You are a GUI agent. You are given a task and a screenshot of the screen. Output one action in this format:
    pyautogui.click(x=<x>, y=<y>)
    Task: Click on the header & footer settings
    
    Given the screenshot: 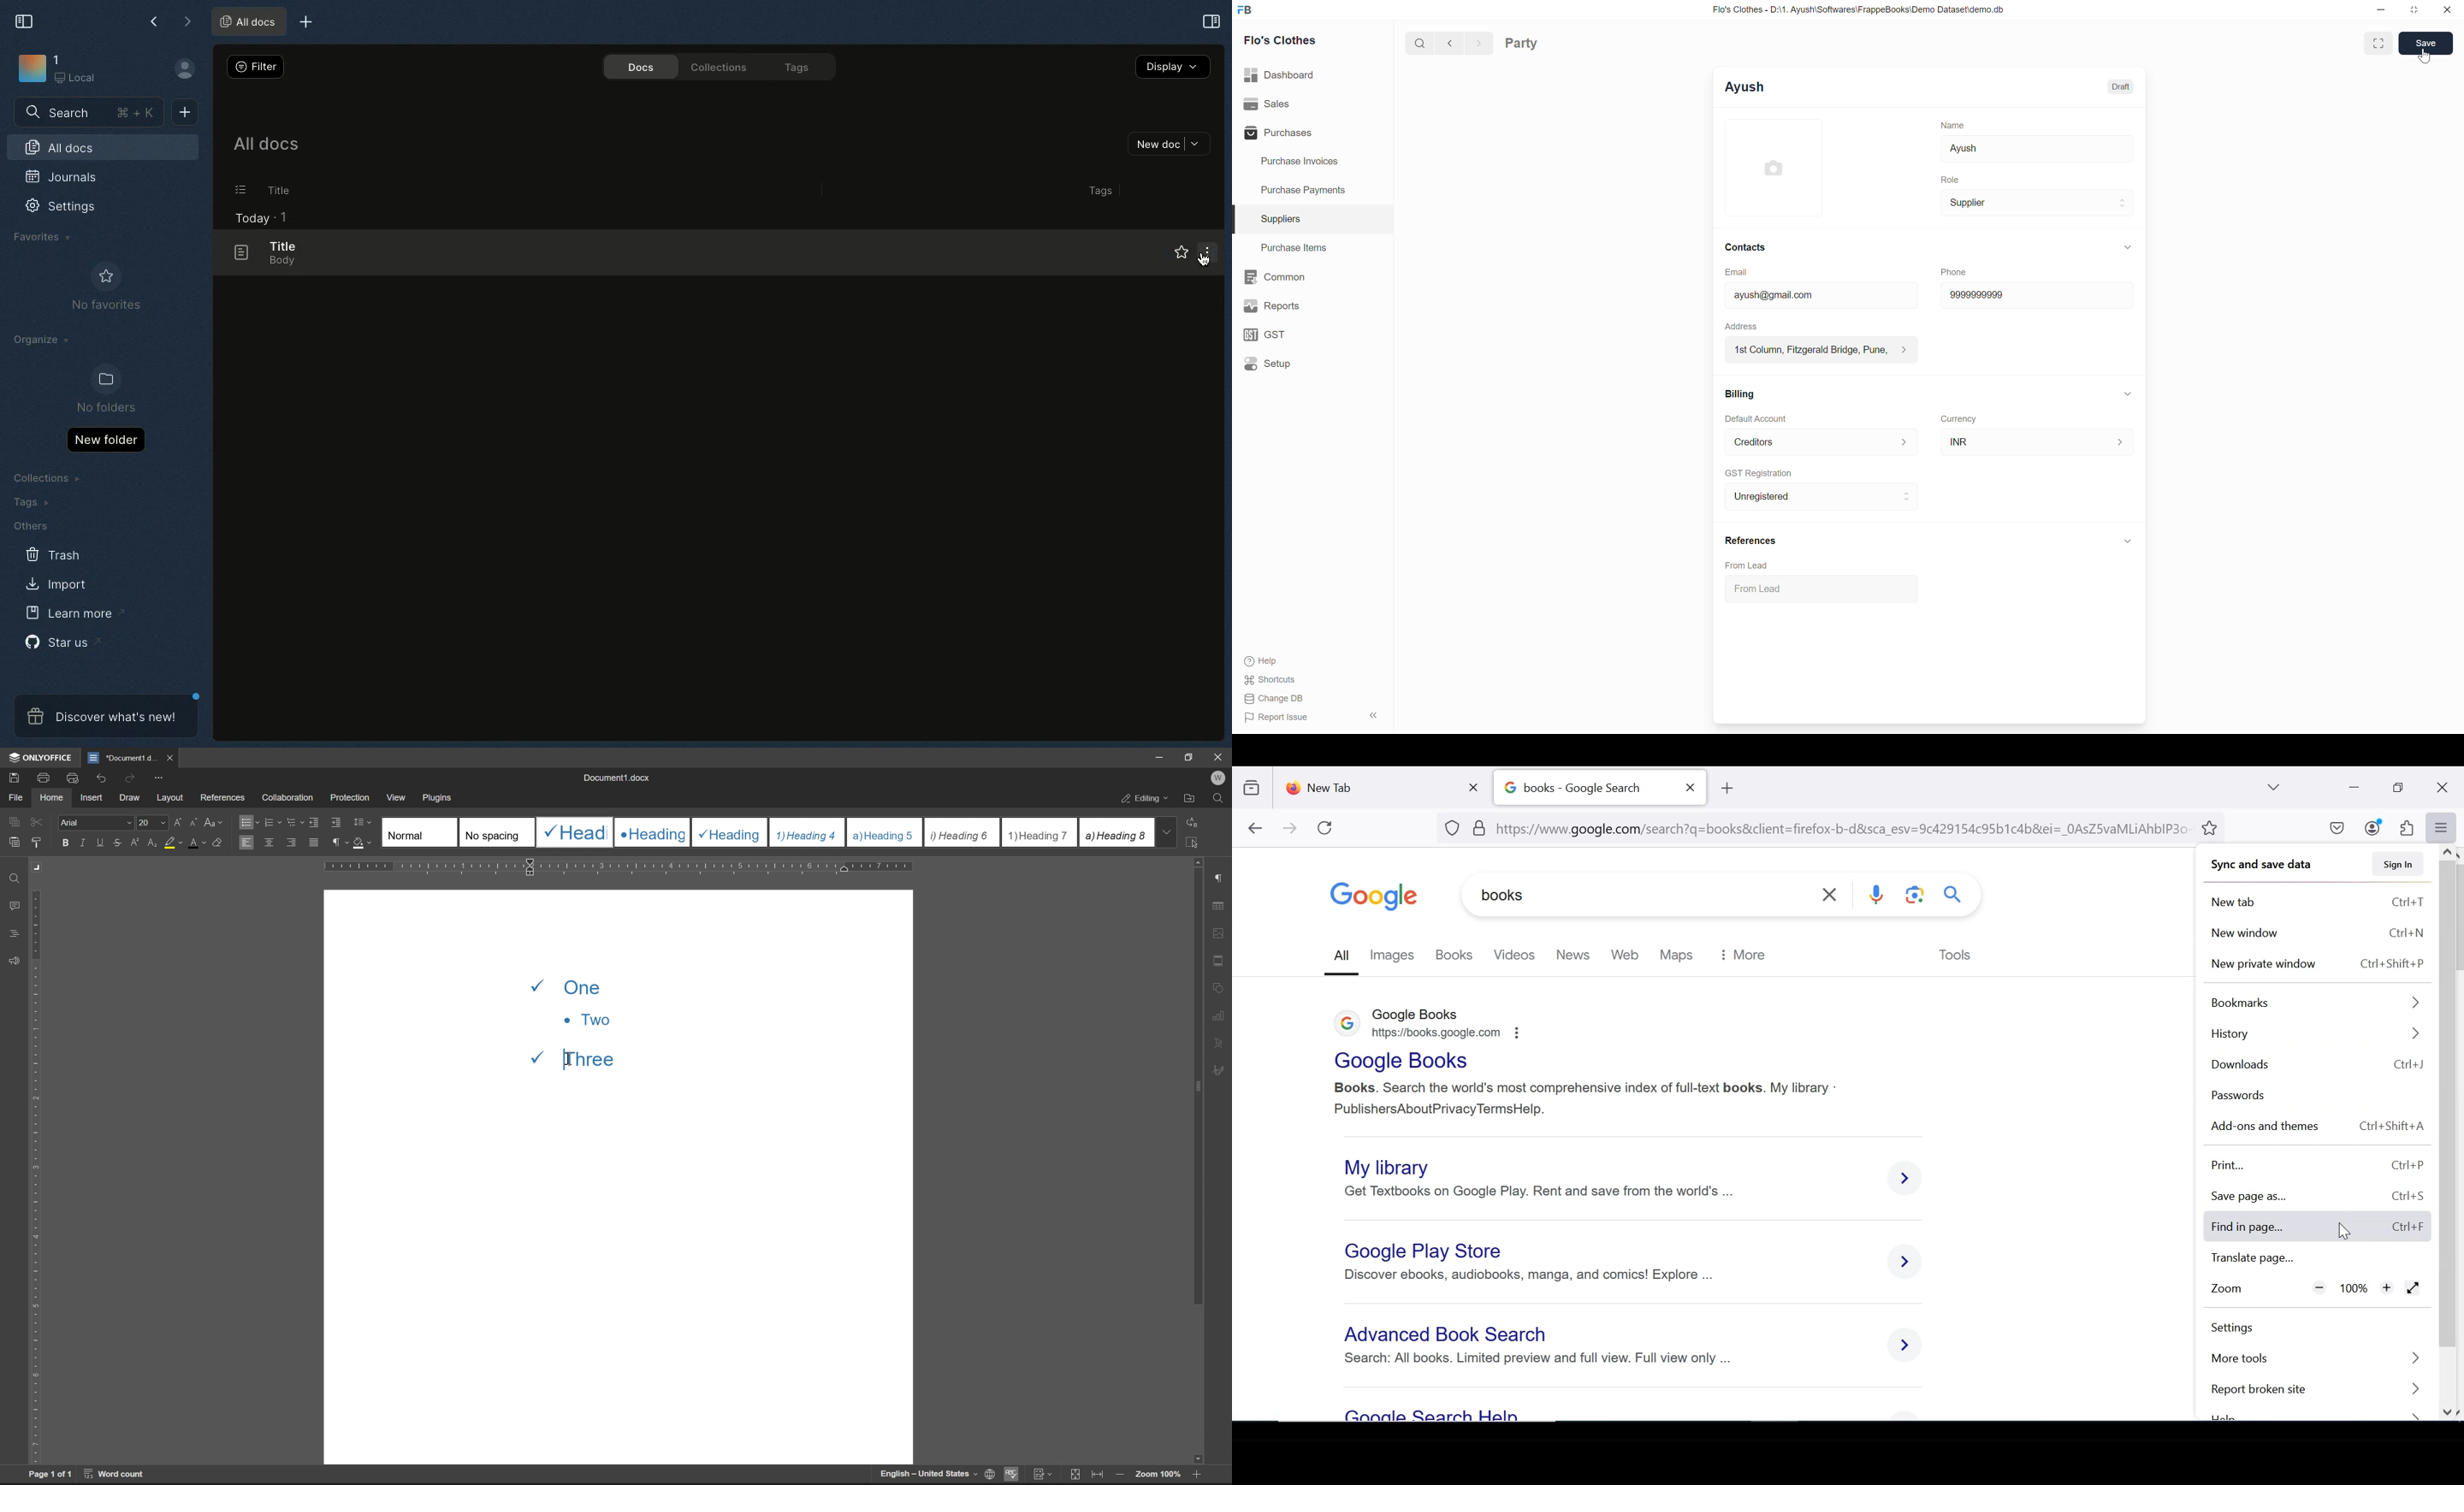 What is the action you would take?
    pyautogui.click(x=1218, y=960)
    